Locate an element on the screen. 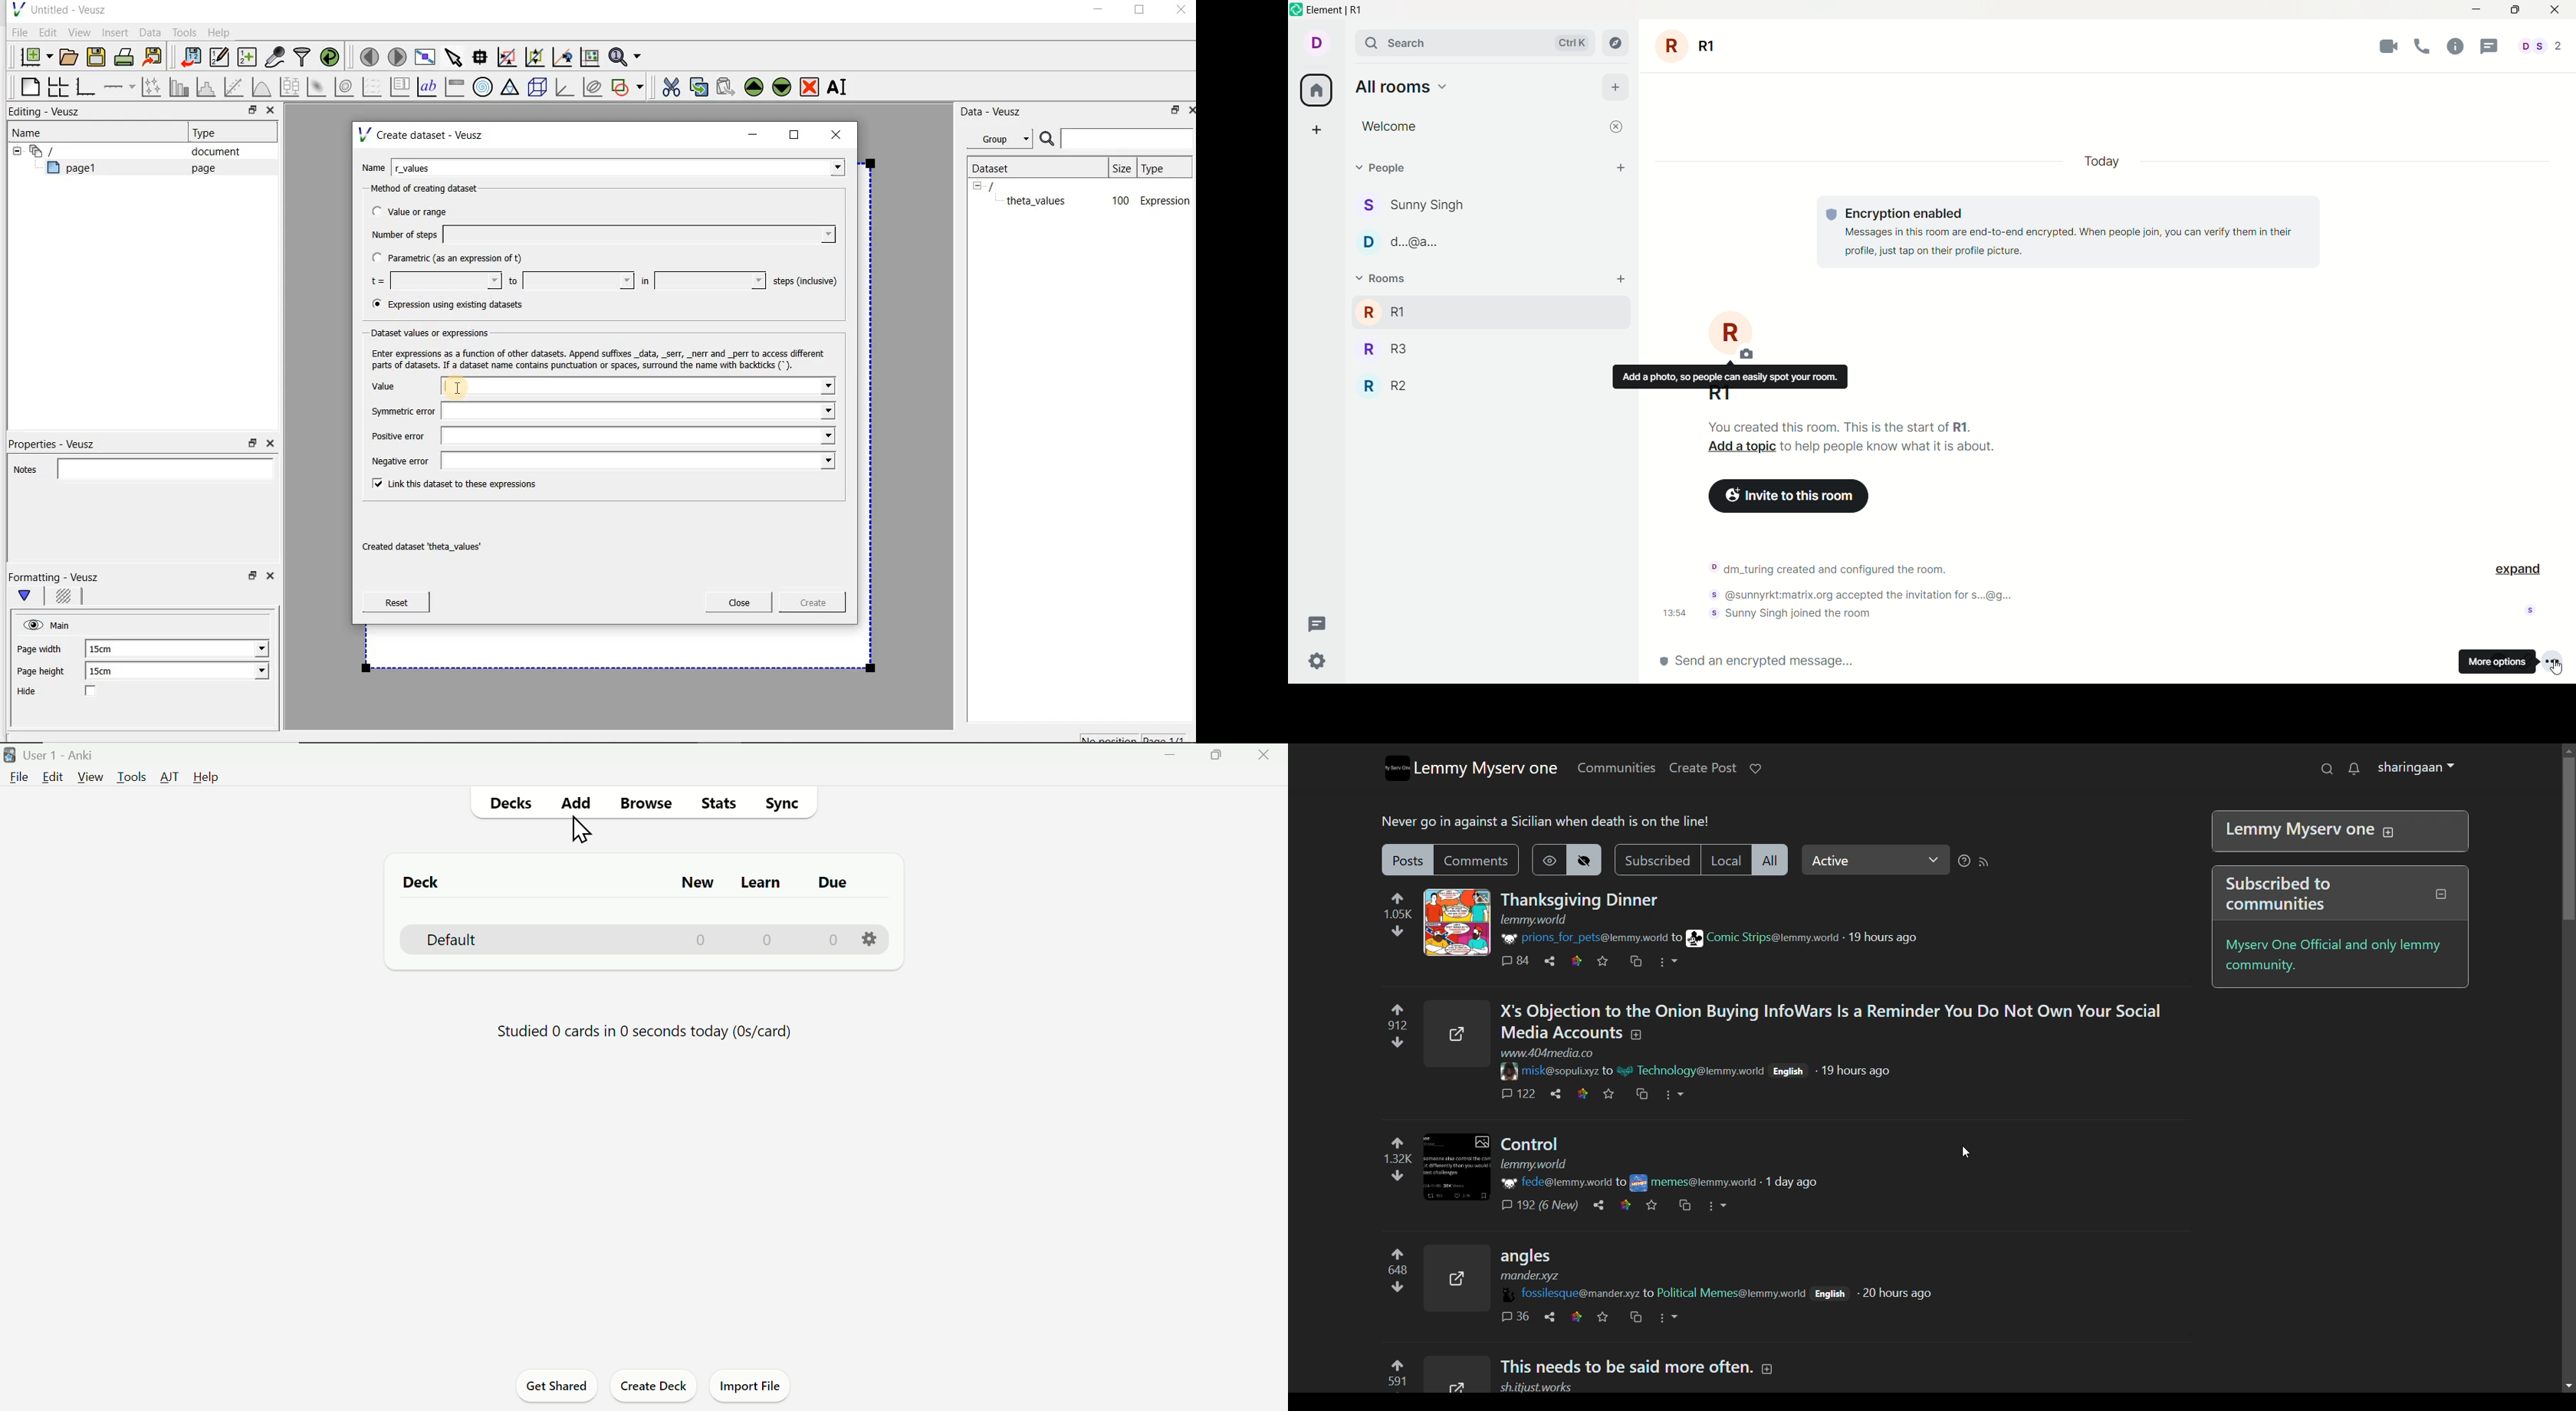 This screenshot has width=2576, height=1428. Link this dataset to these expressions is located at coordinates (452, 483).